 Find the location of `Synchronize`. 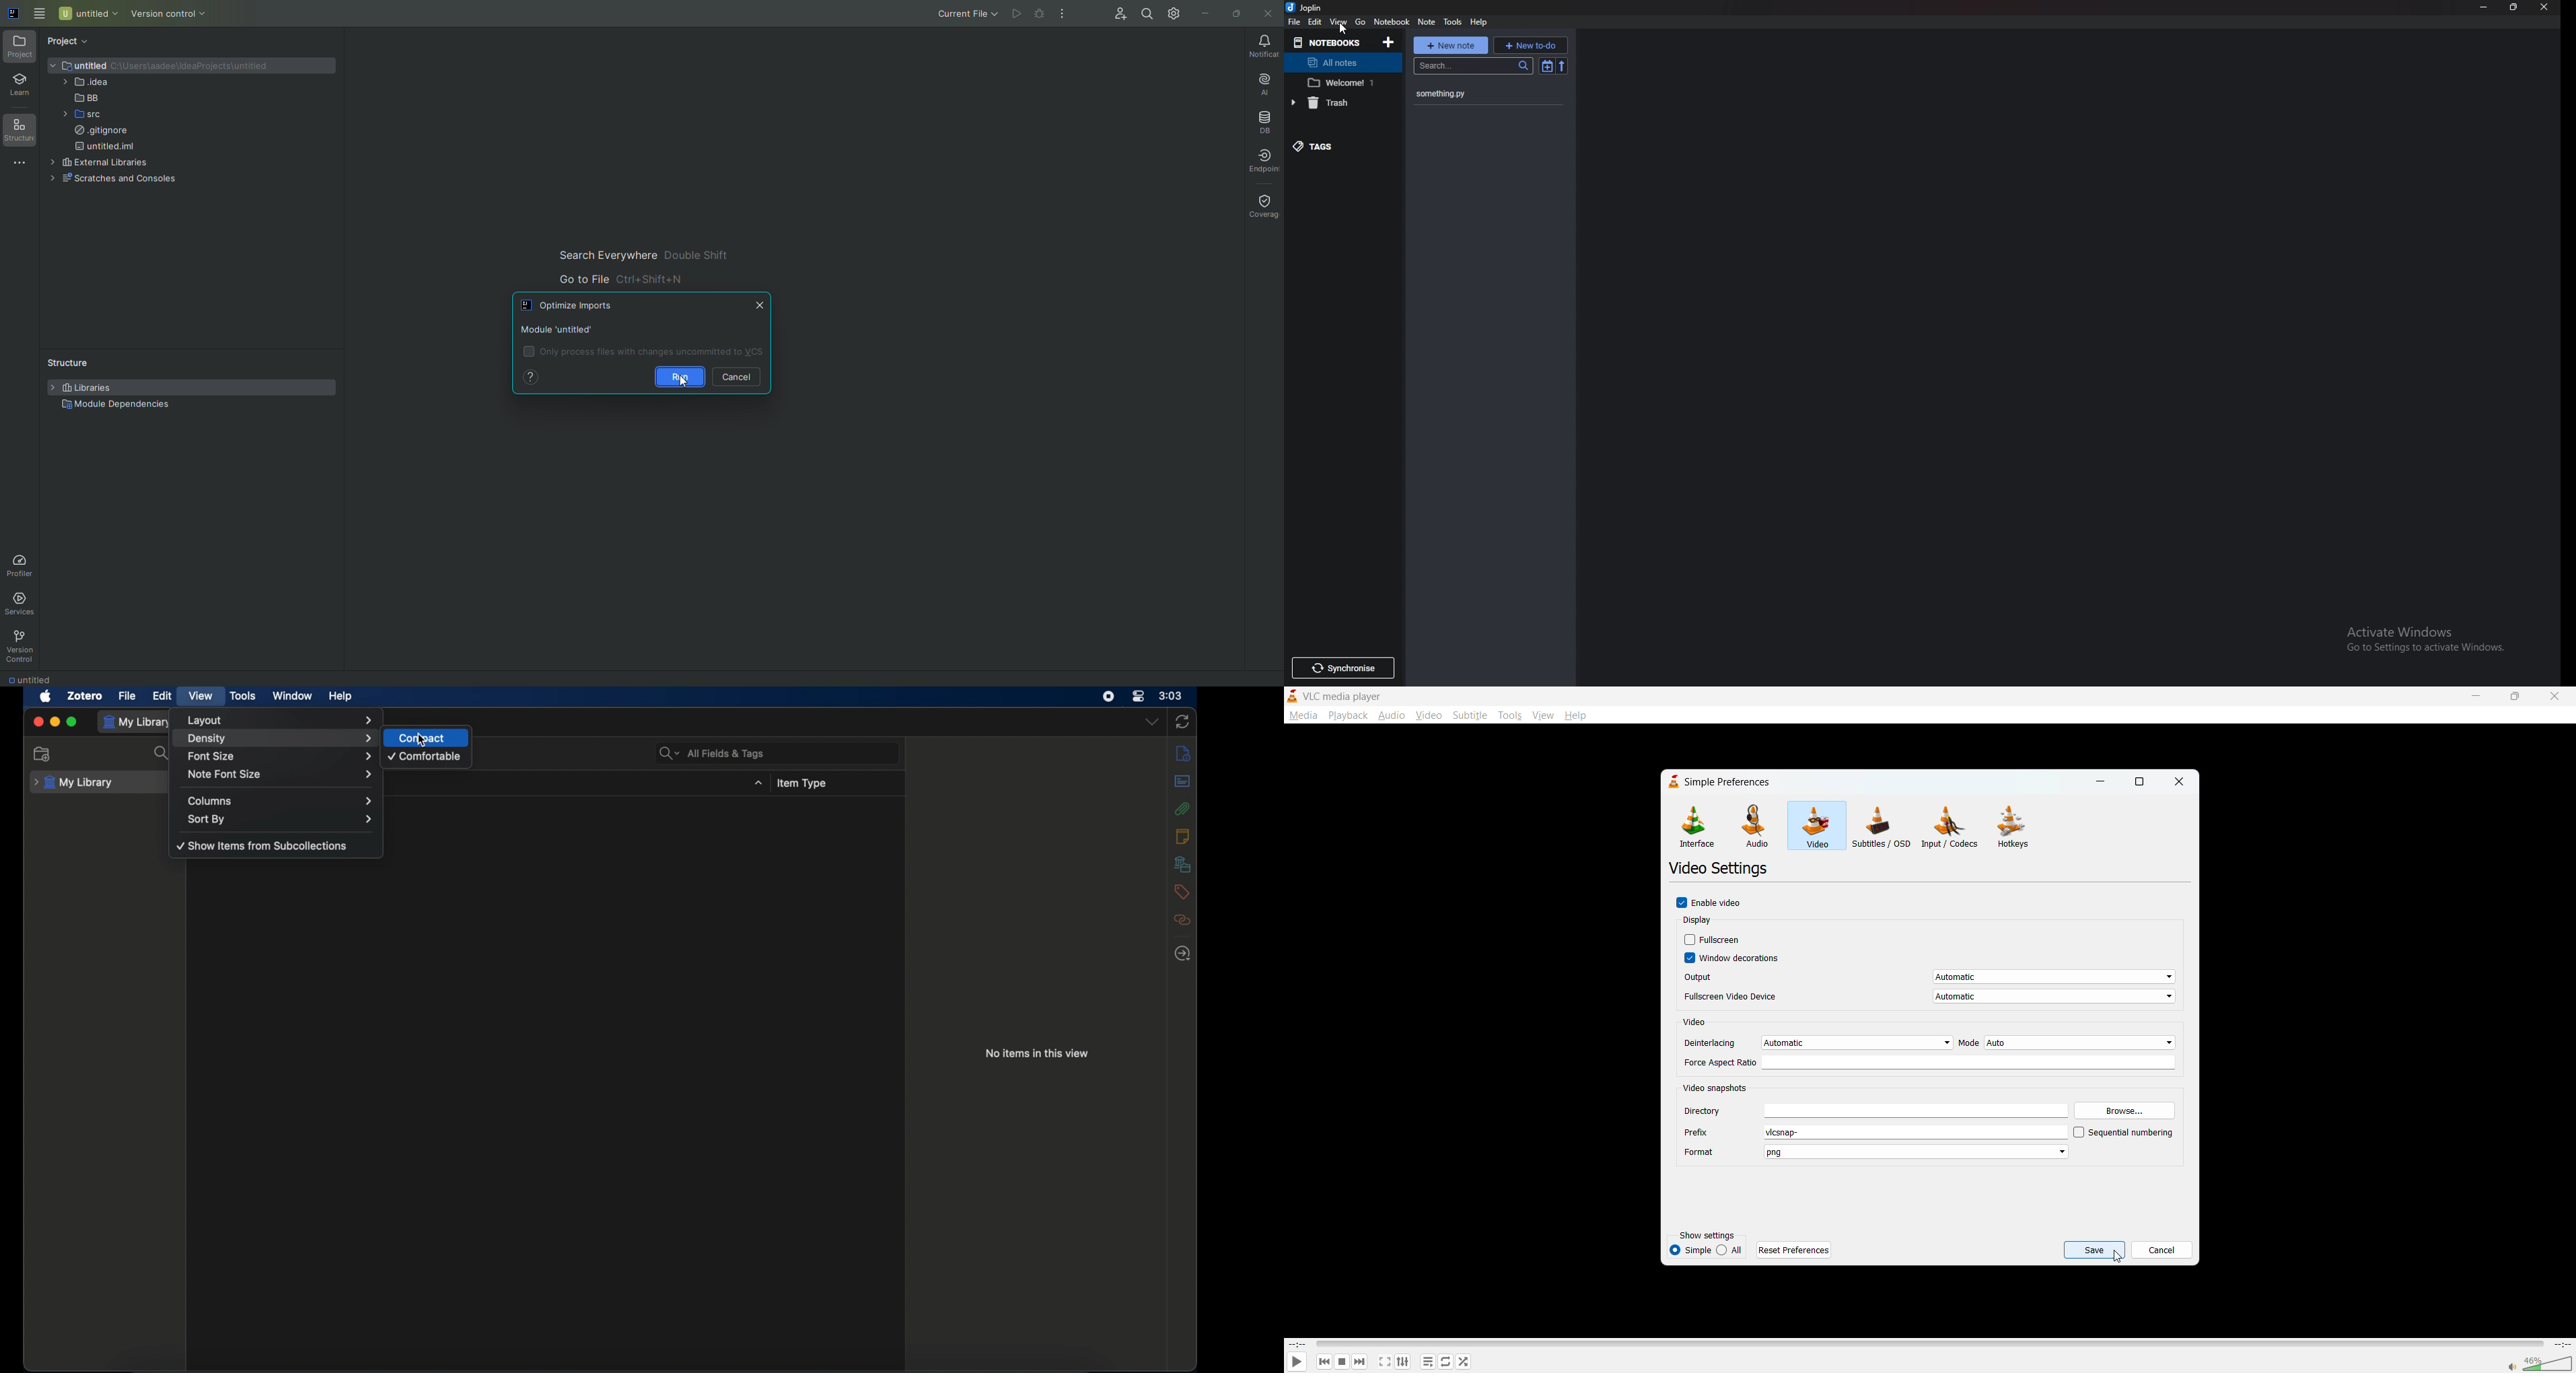

Synchronize is located at coordinates (1339, 667).